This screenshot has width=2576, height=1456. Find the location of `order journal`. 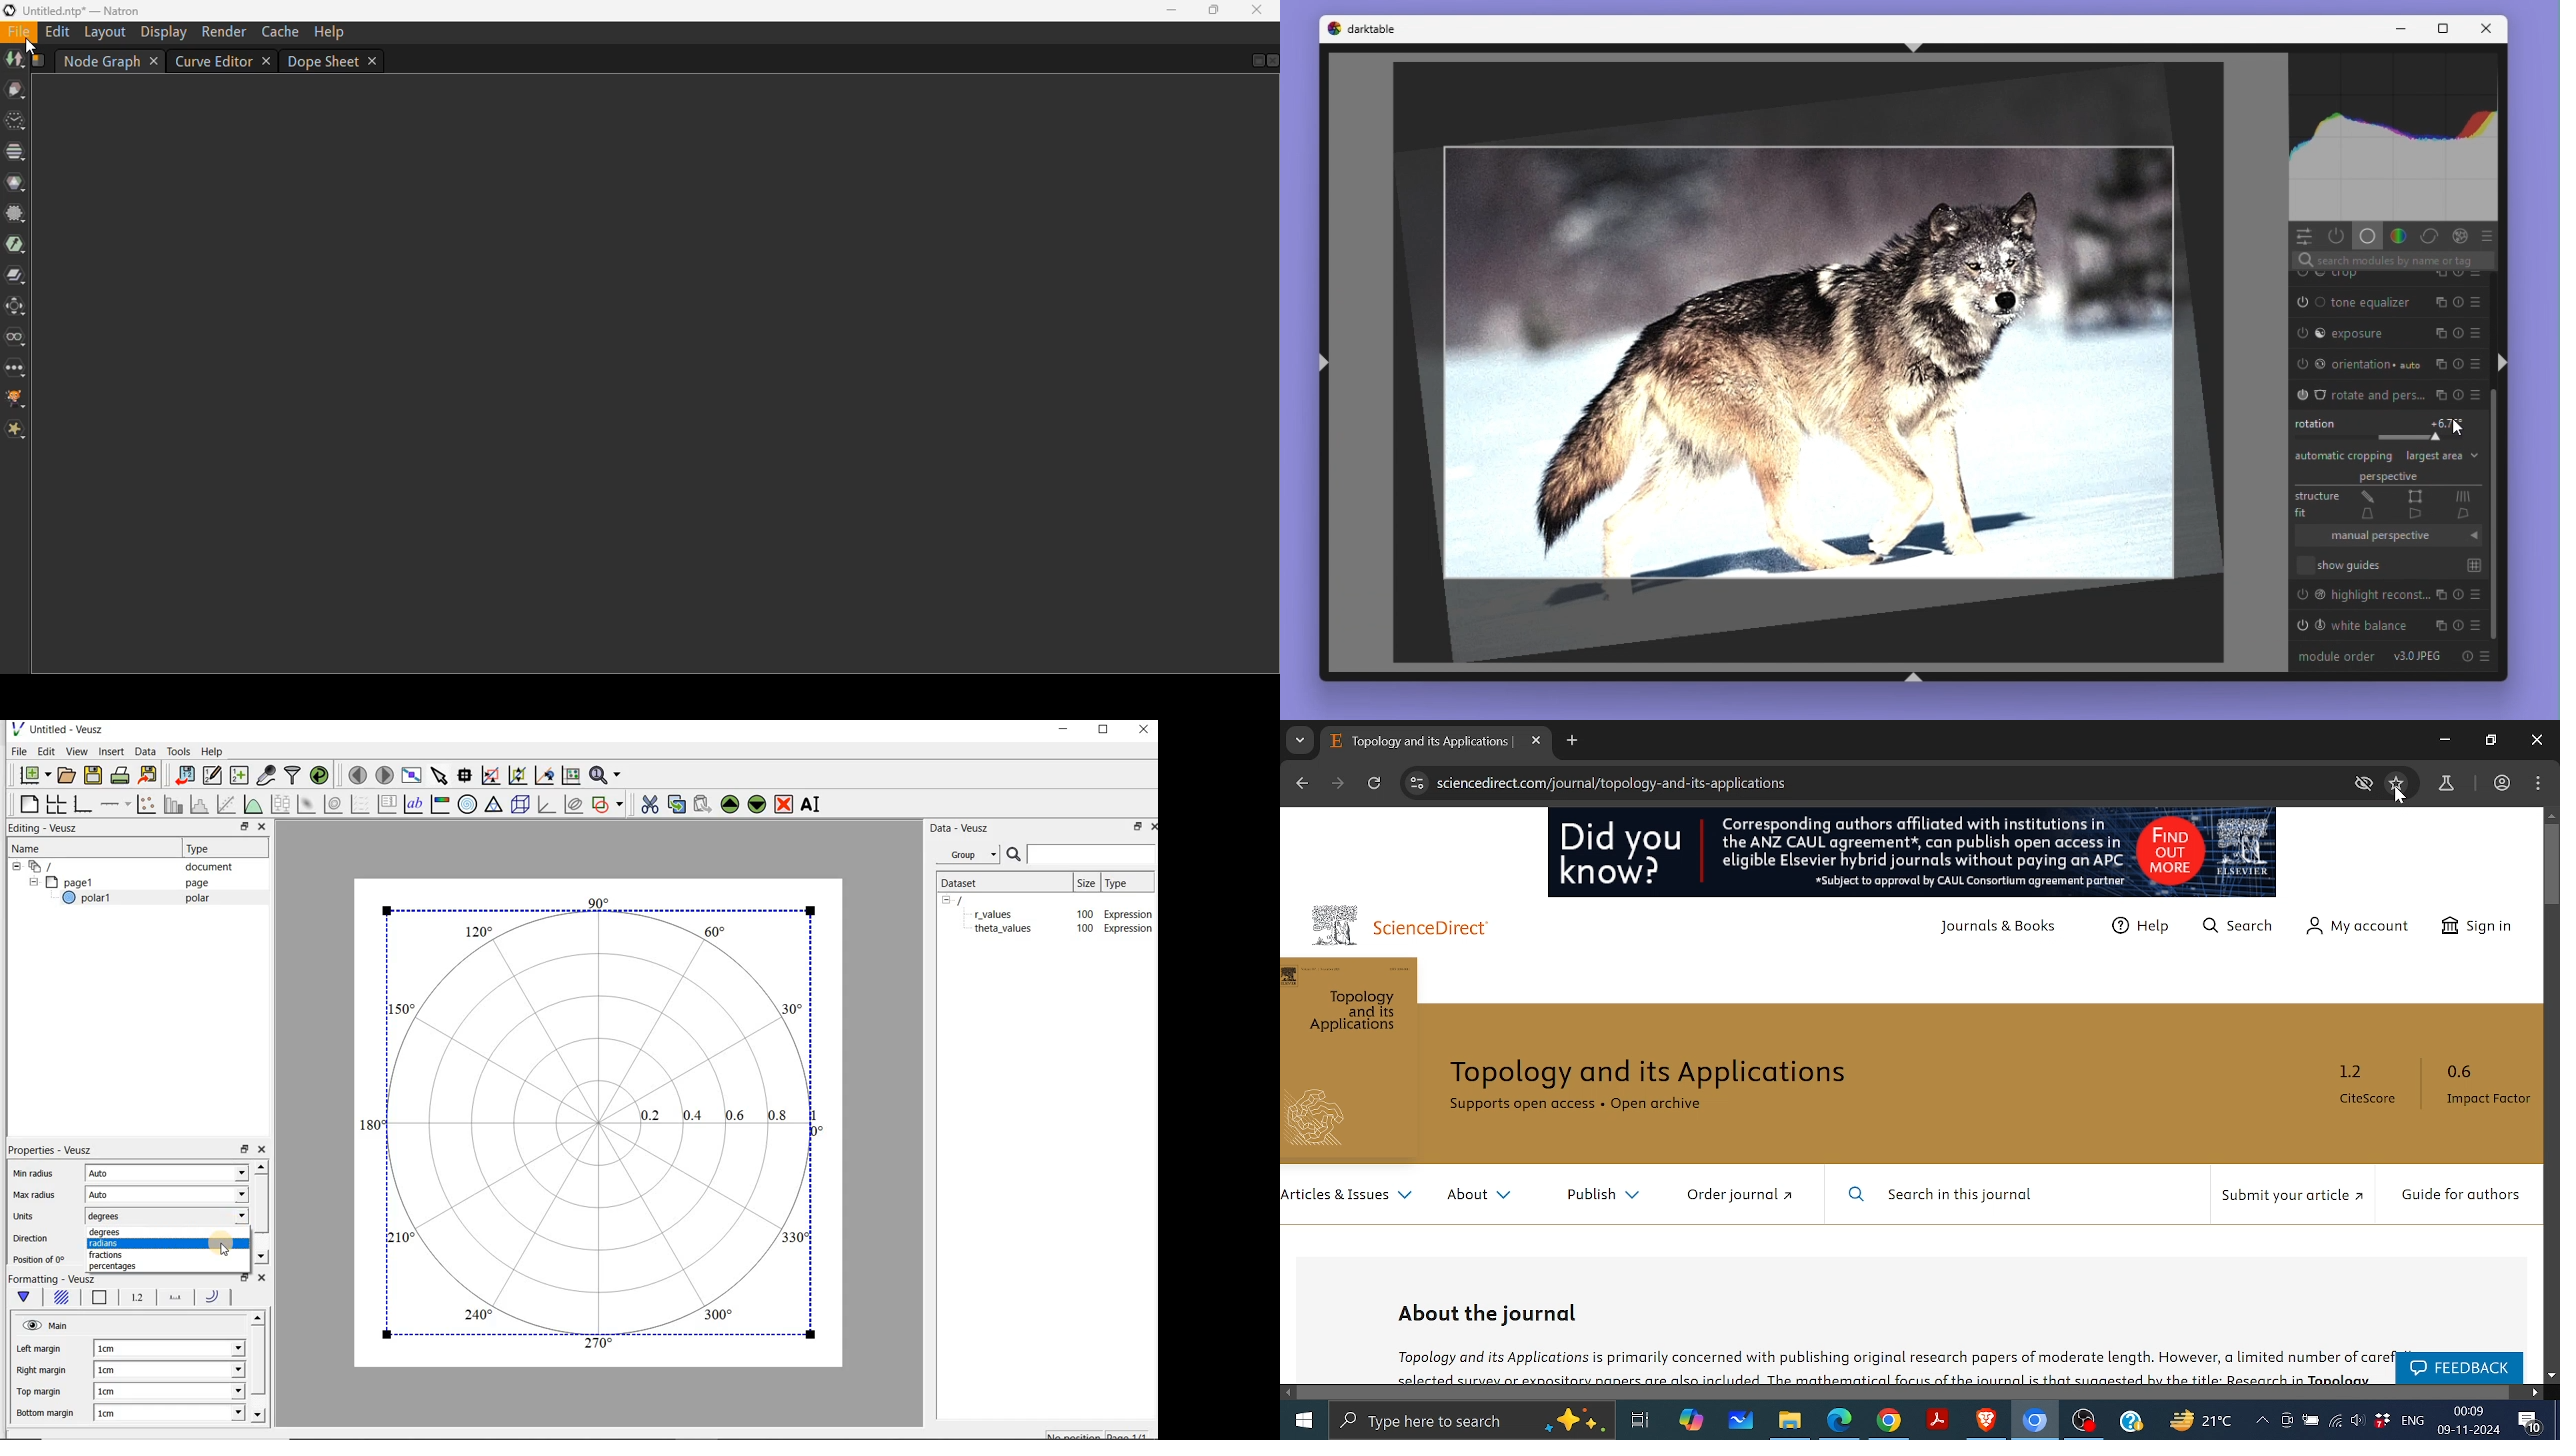

order journal is located at coordinates (1750, 1197).